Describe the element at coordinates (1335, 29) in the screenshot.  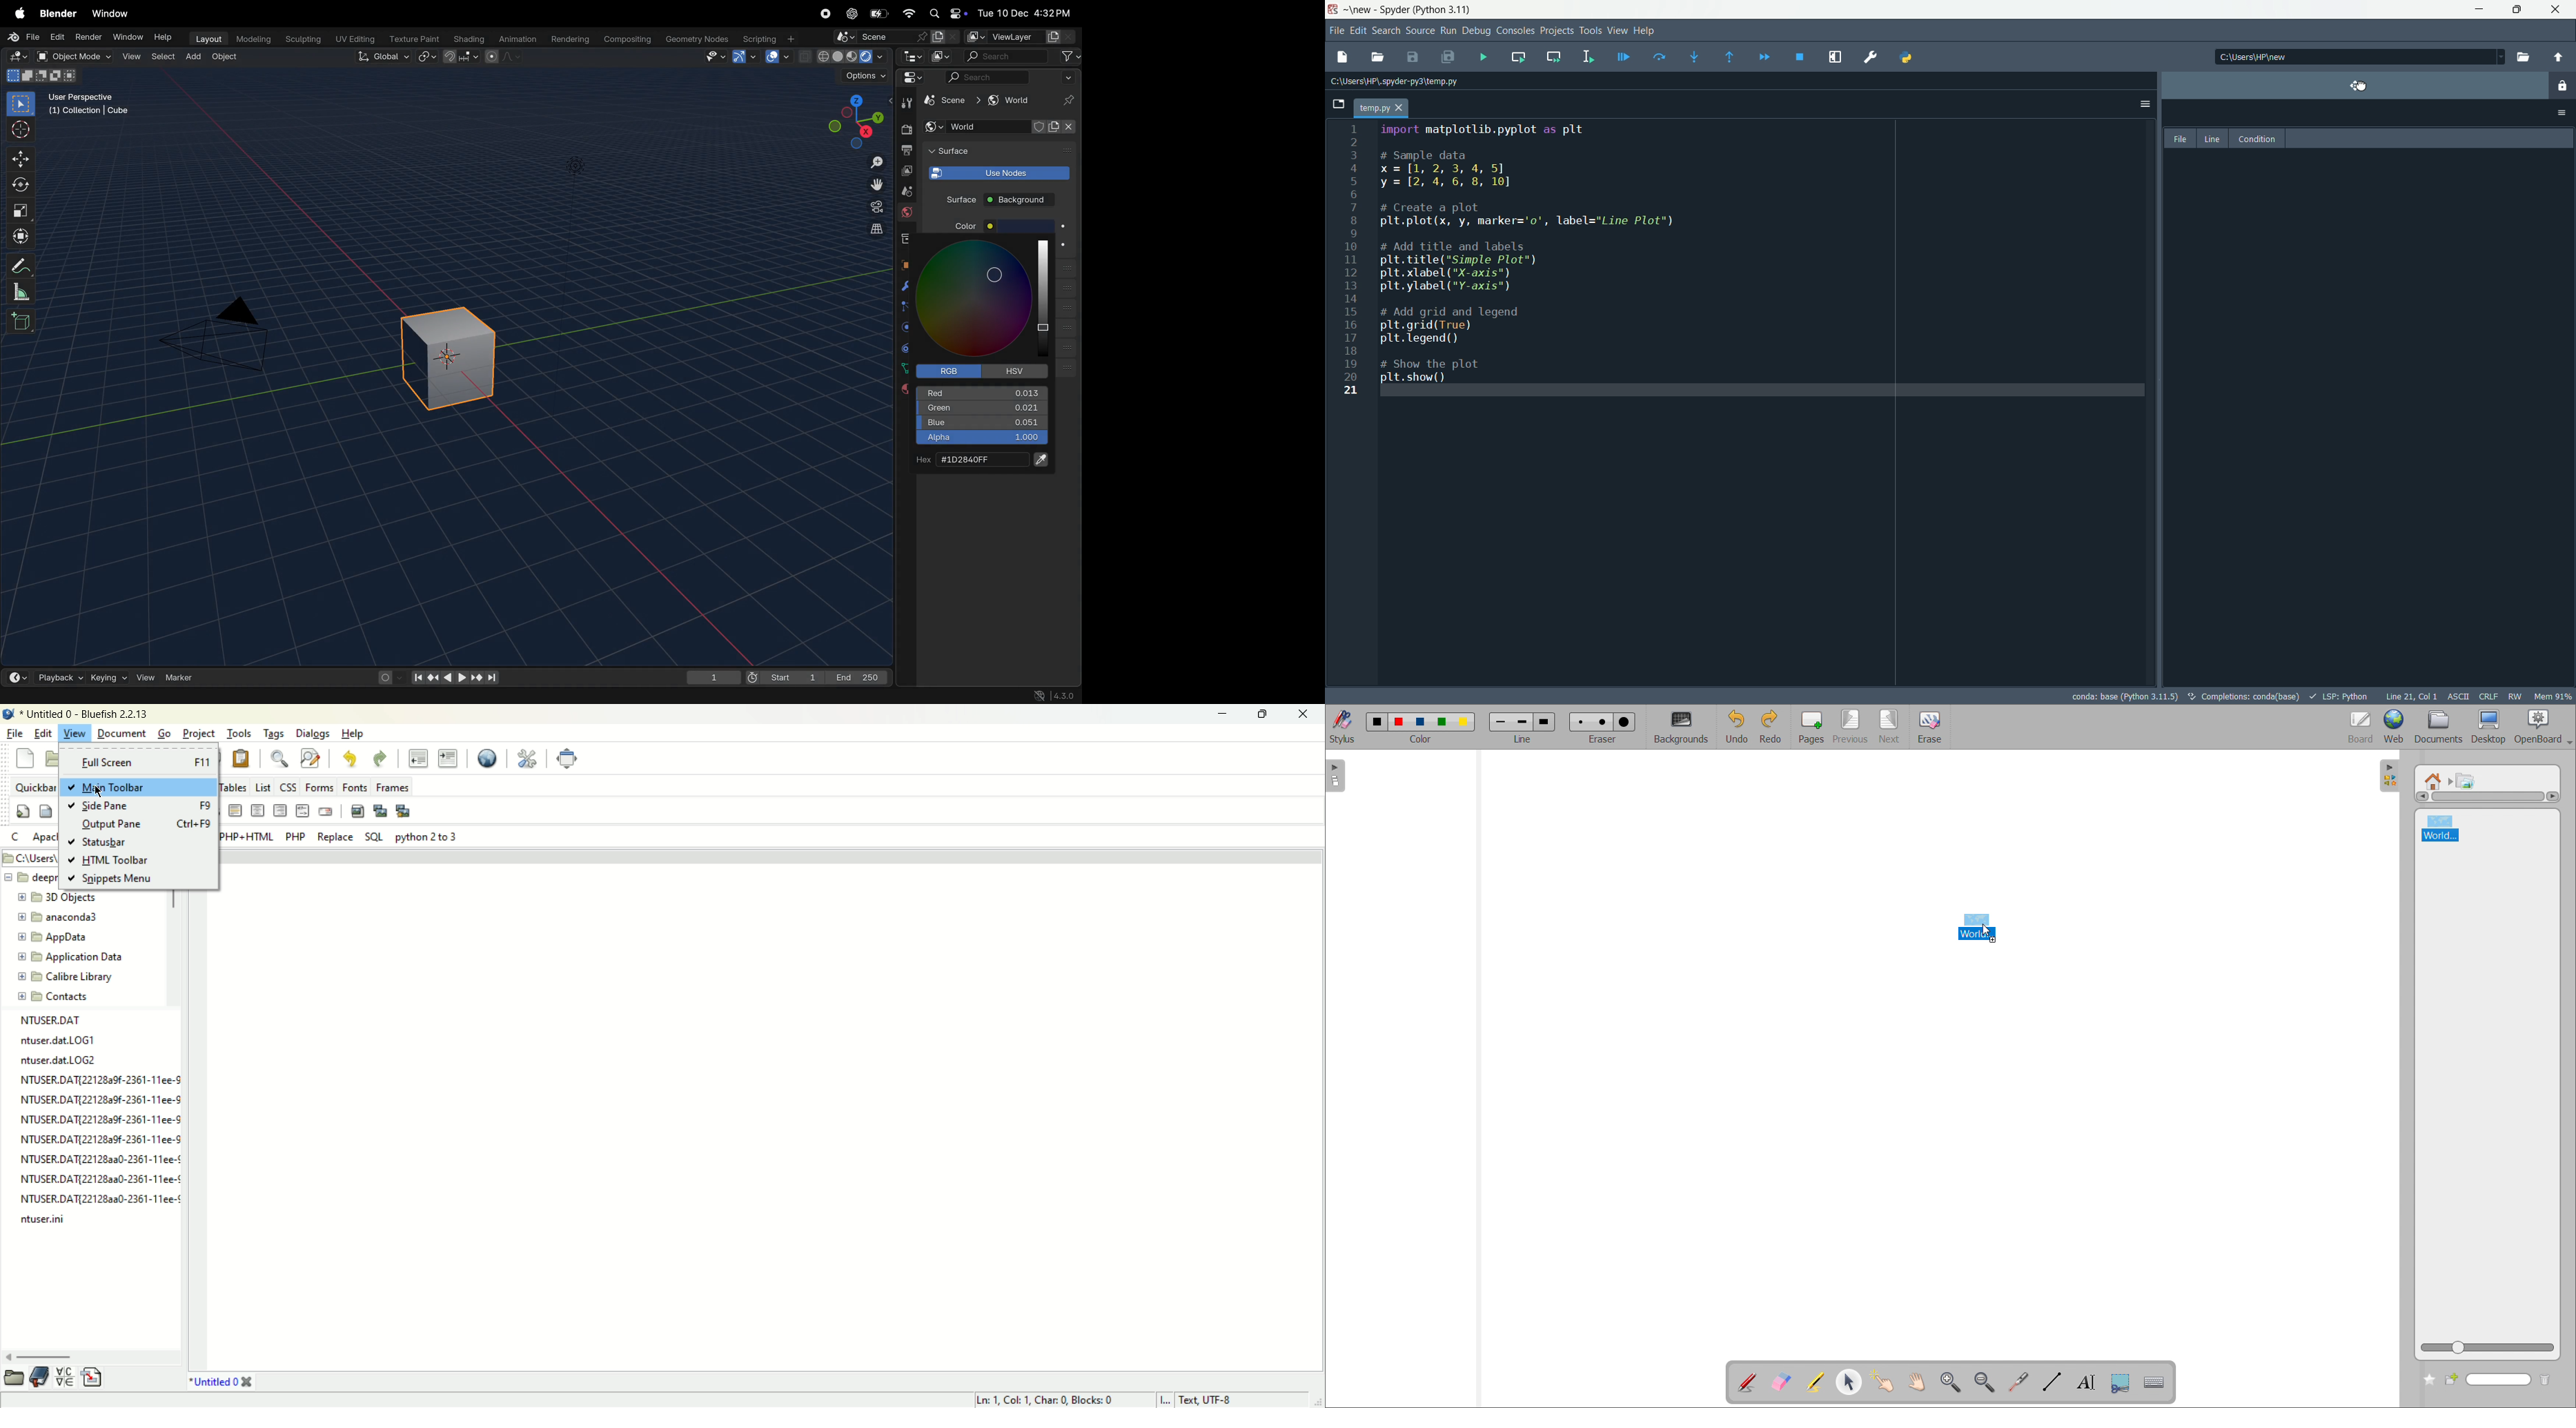
I see `file menu` at that location.